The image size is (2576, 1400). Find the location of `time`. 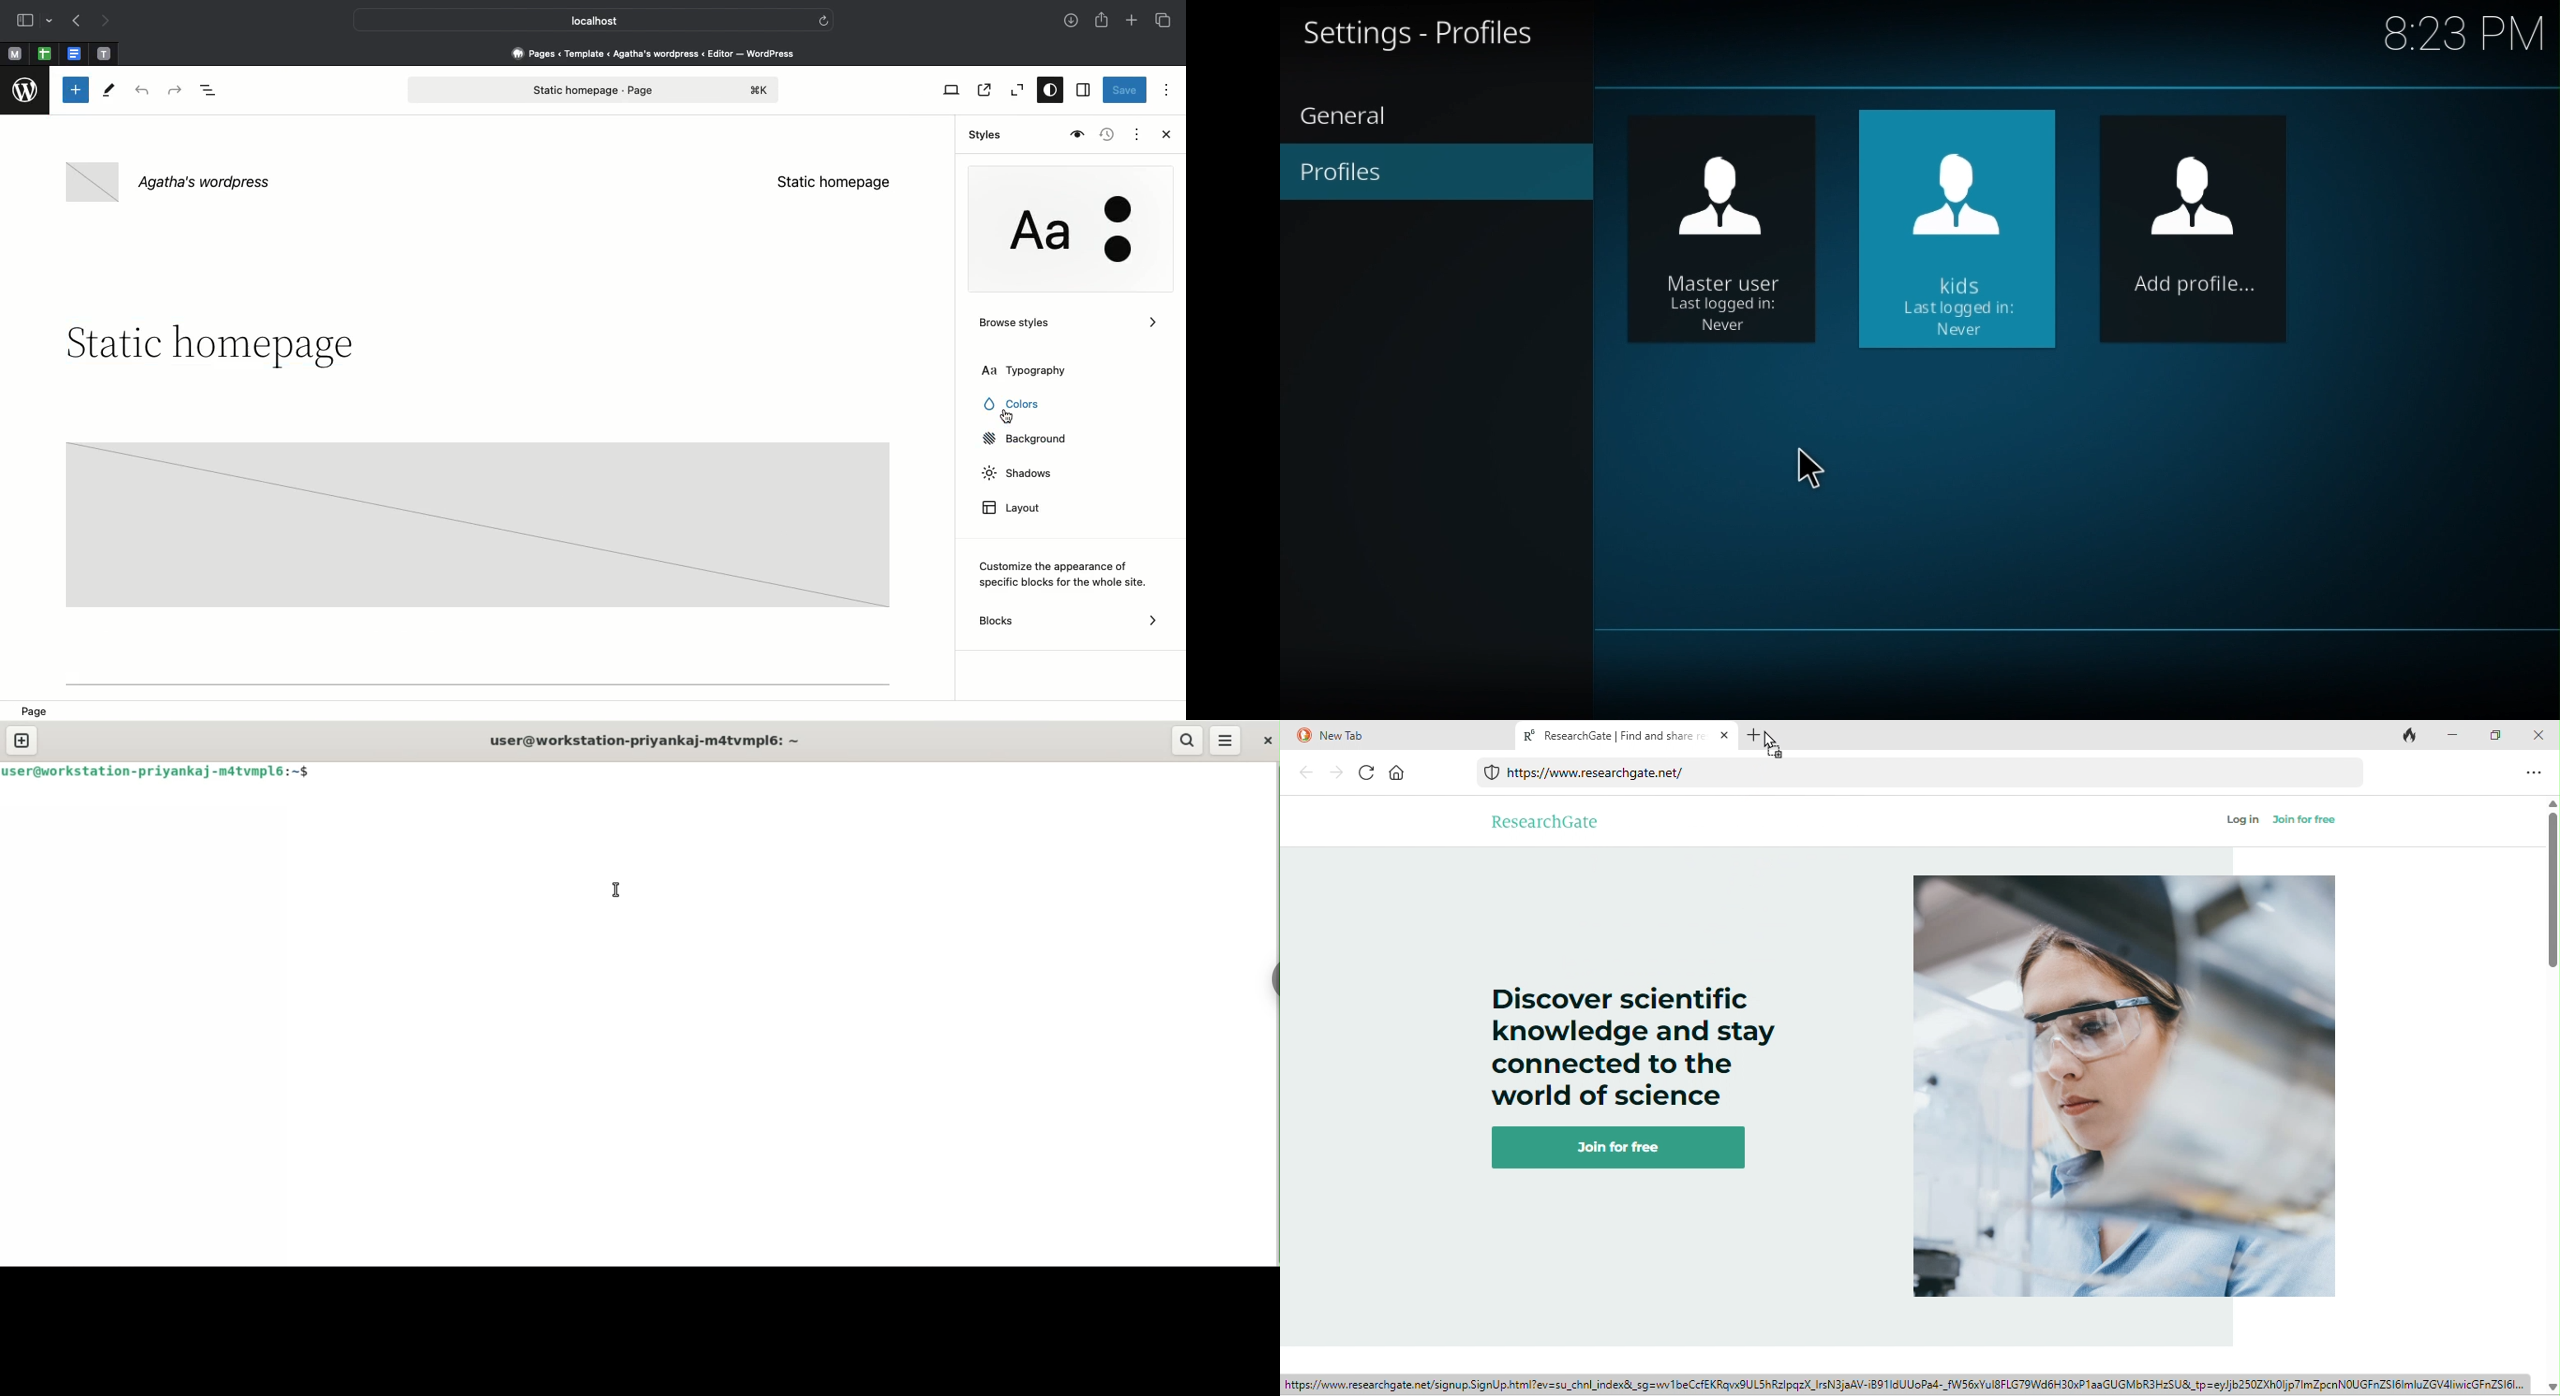

time is located at coordinates (2461, 38).